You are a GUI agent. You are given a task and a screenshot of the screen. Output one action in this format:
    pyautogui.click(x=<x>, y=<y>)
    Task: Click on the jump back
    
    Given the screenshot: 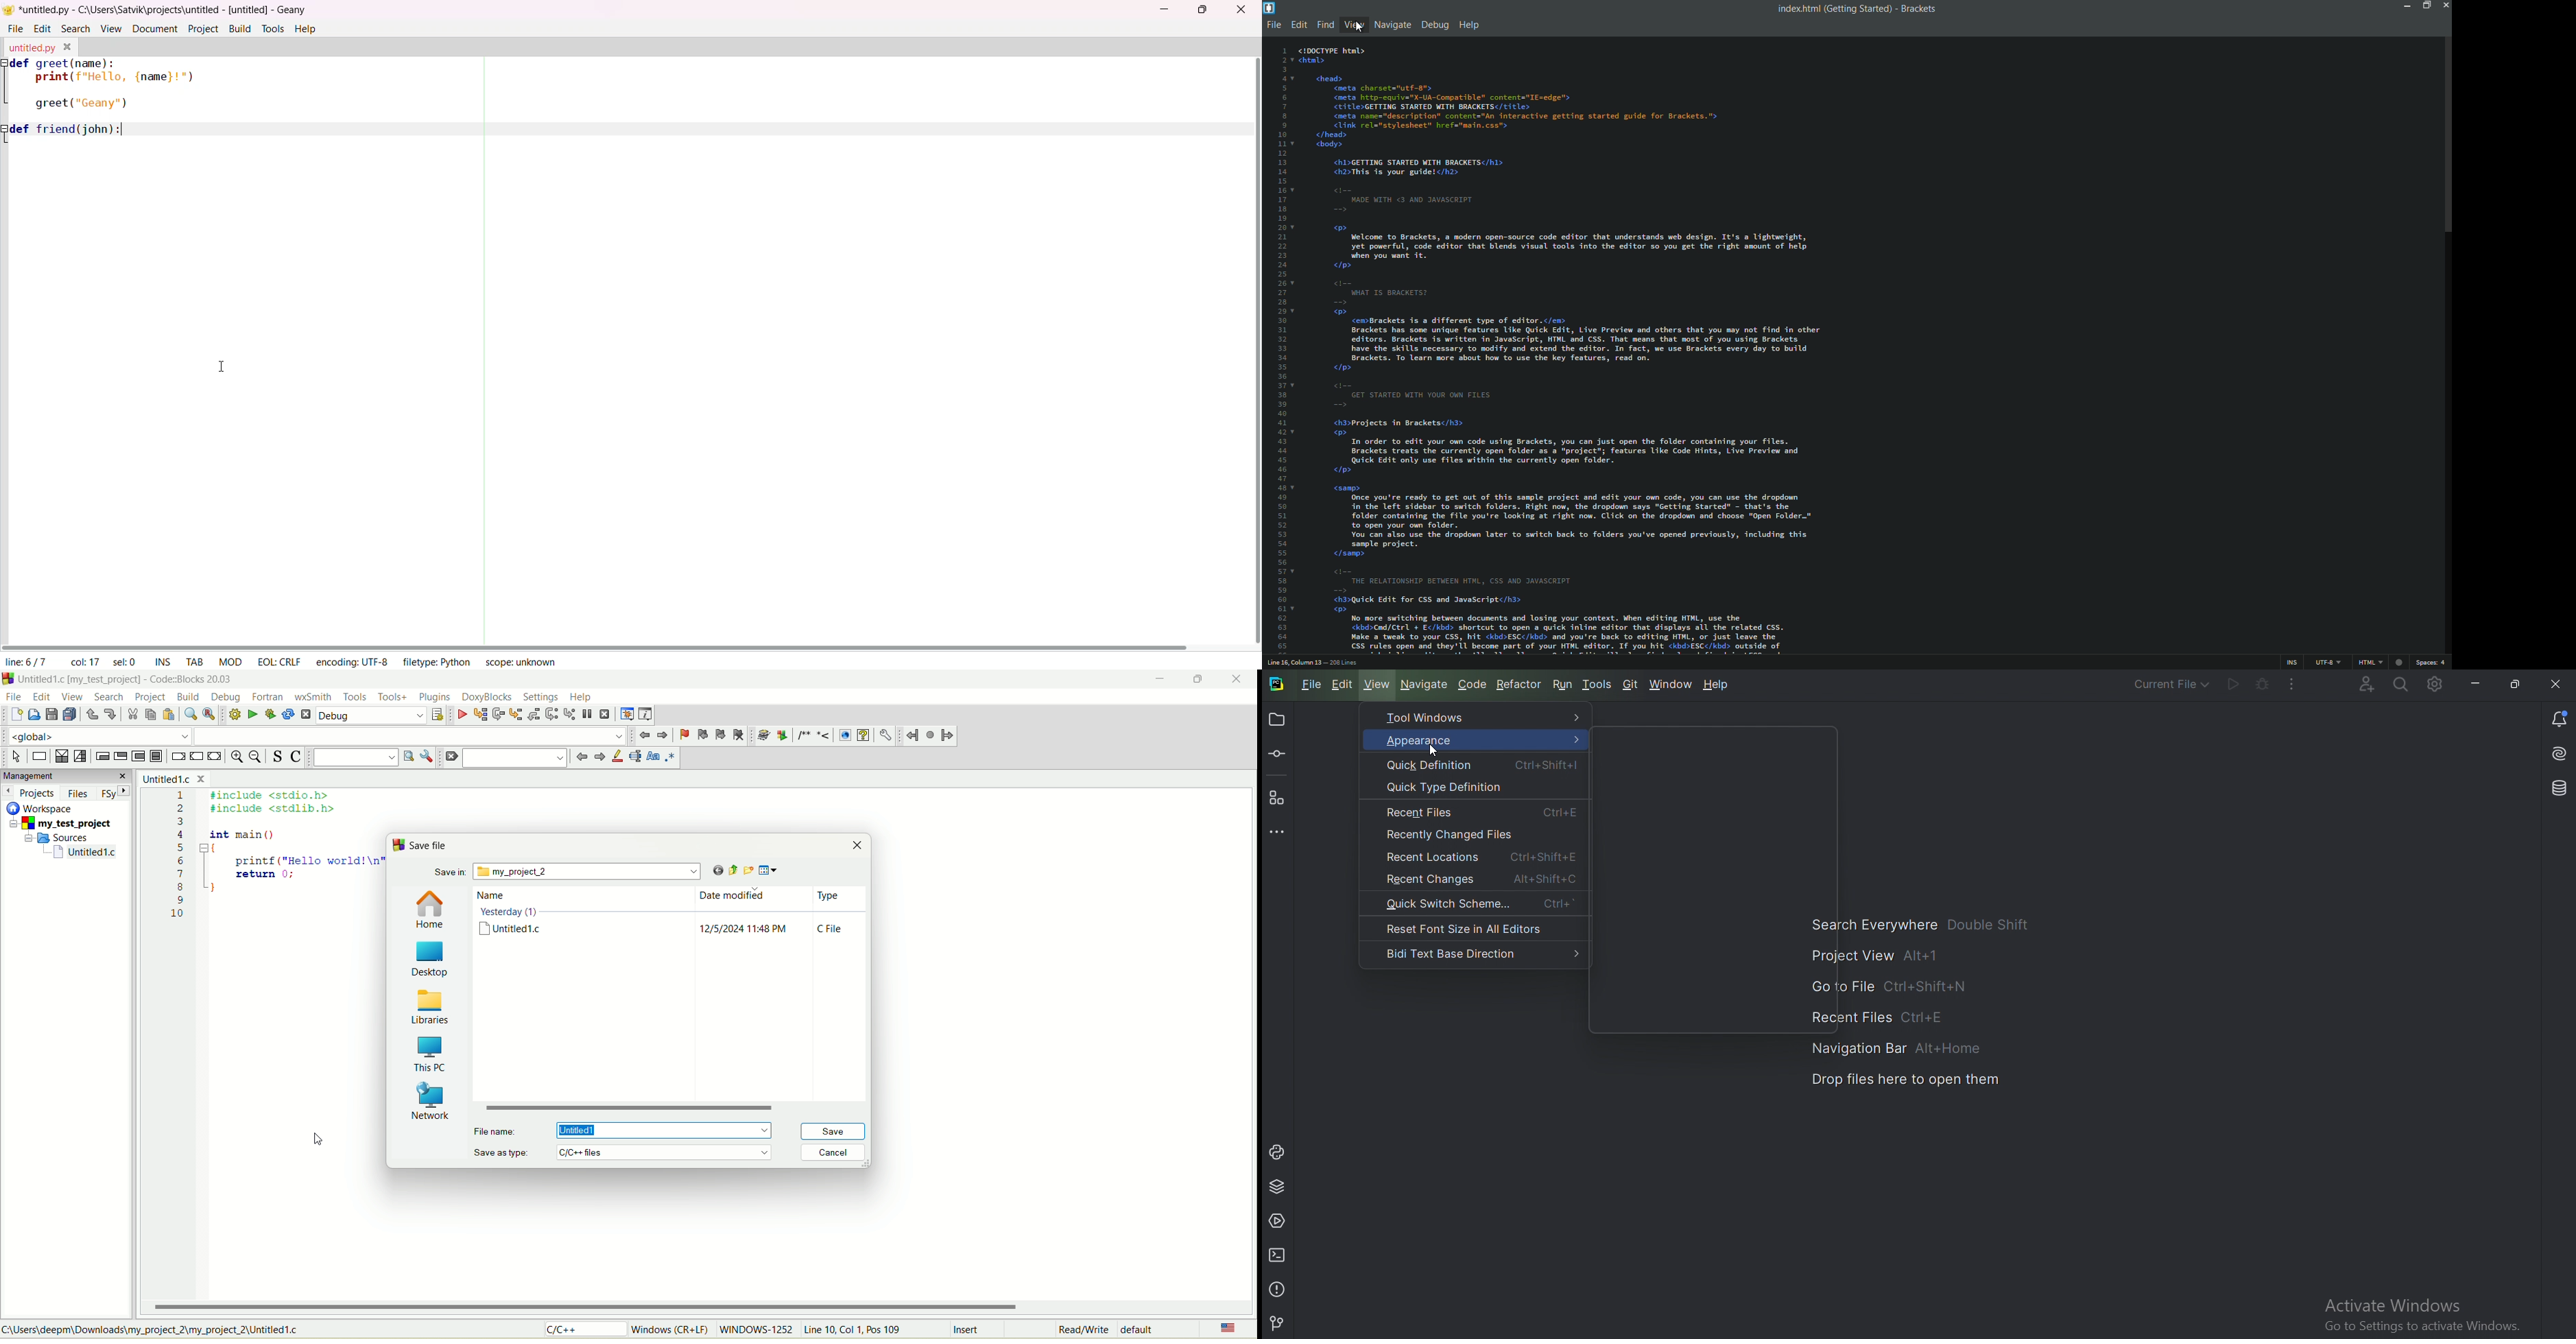 What is the action you would take?
    pyautogui.click(x=580, y=757)
    